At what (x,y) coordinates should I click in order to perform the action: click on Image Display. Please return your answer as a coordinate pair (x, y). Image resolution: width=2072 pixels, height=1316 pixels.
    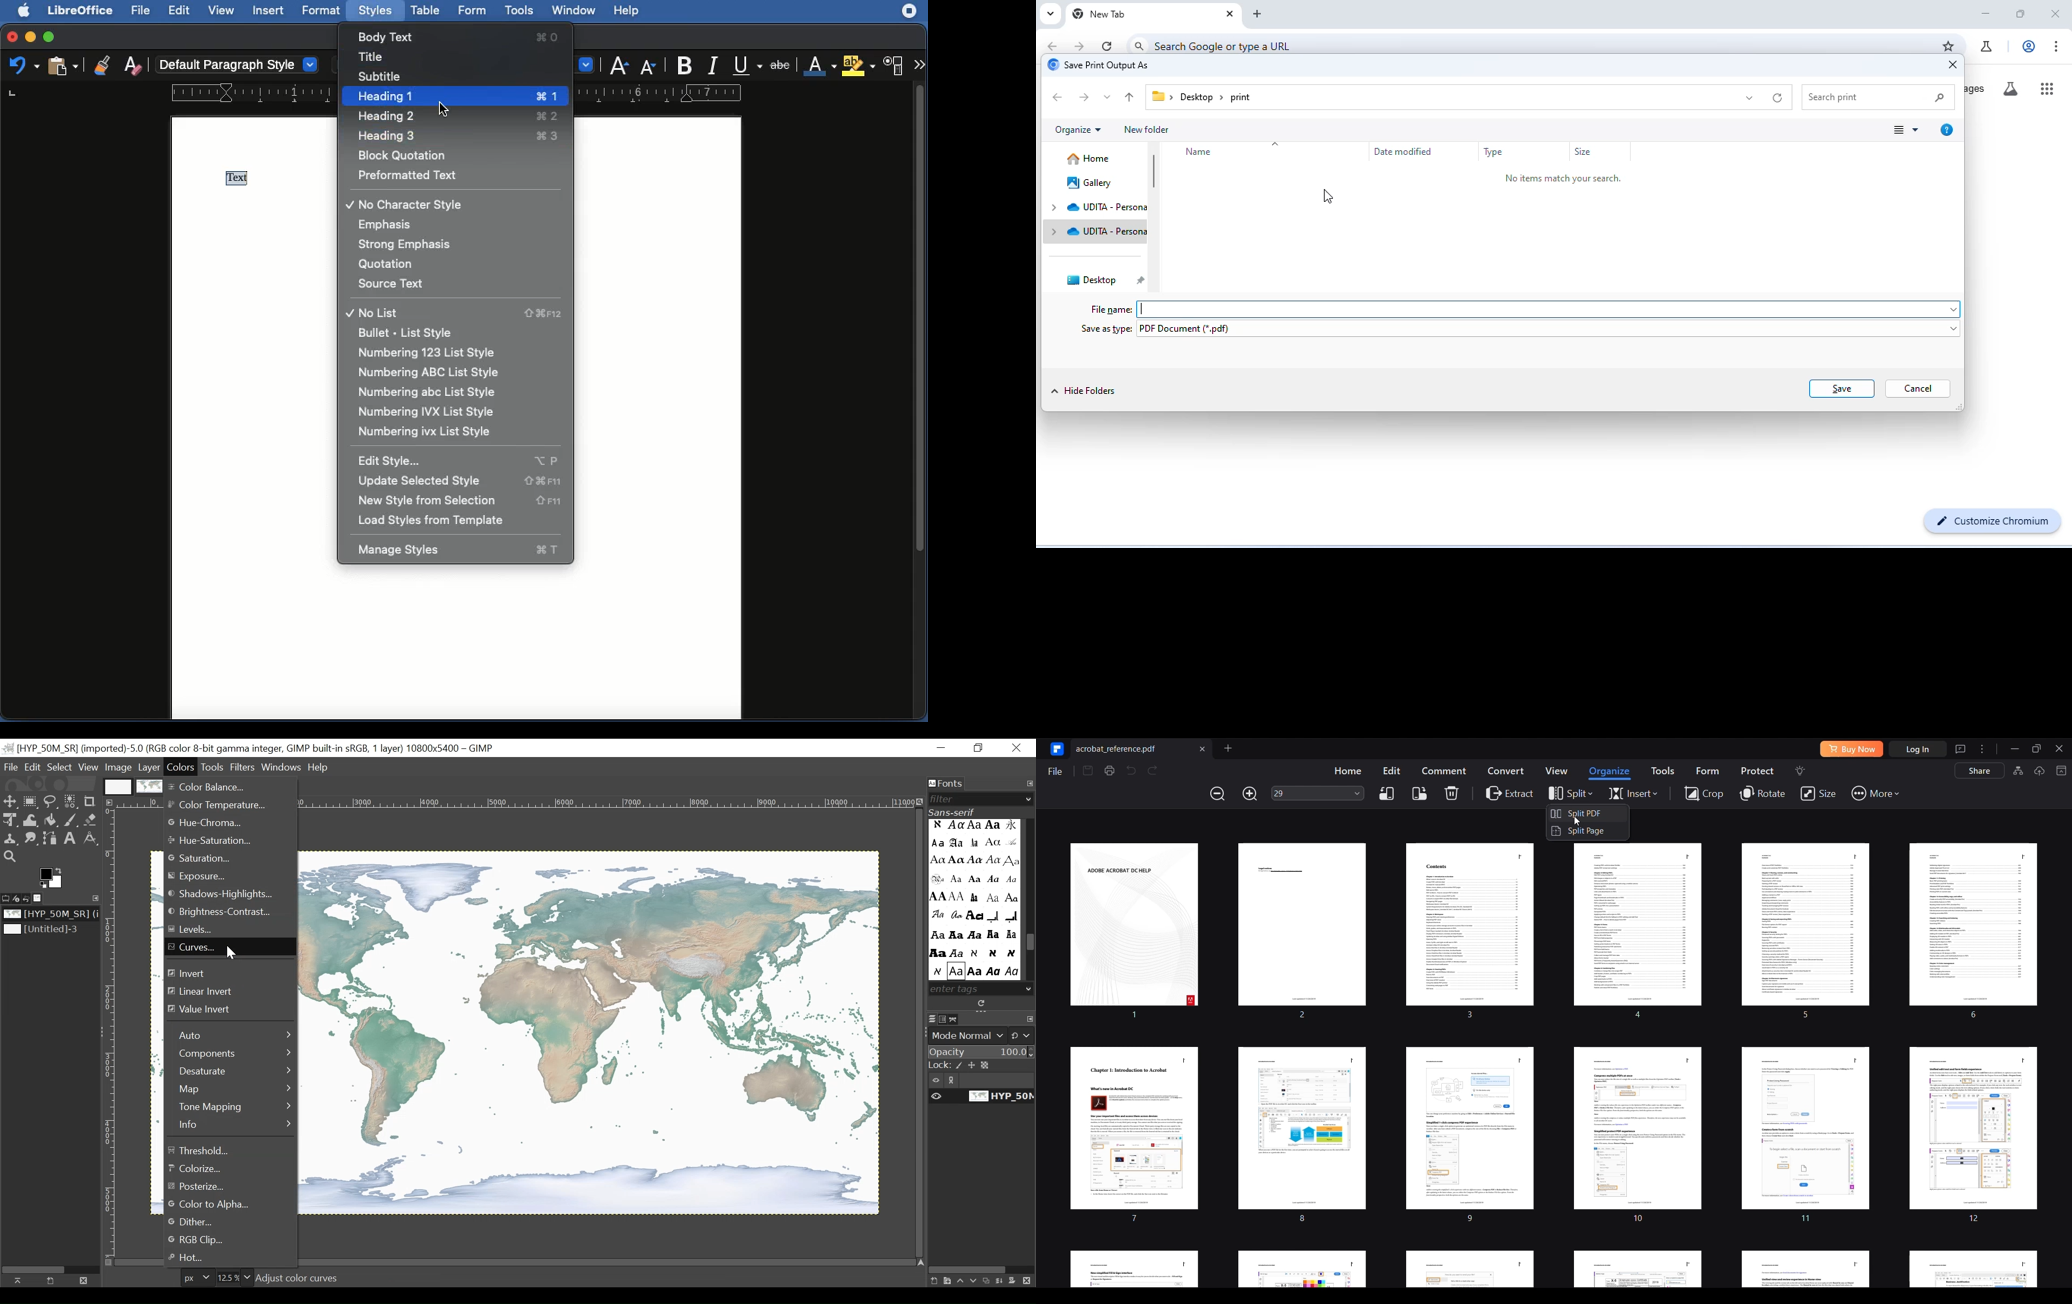
    Looking at the image, I should click on (134, 786).